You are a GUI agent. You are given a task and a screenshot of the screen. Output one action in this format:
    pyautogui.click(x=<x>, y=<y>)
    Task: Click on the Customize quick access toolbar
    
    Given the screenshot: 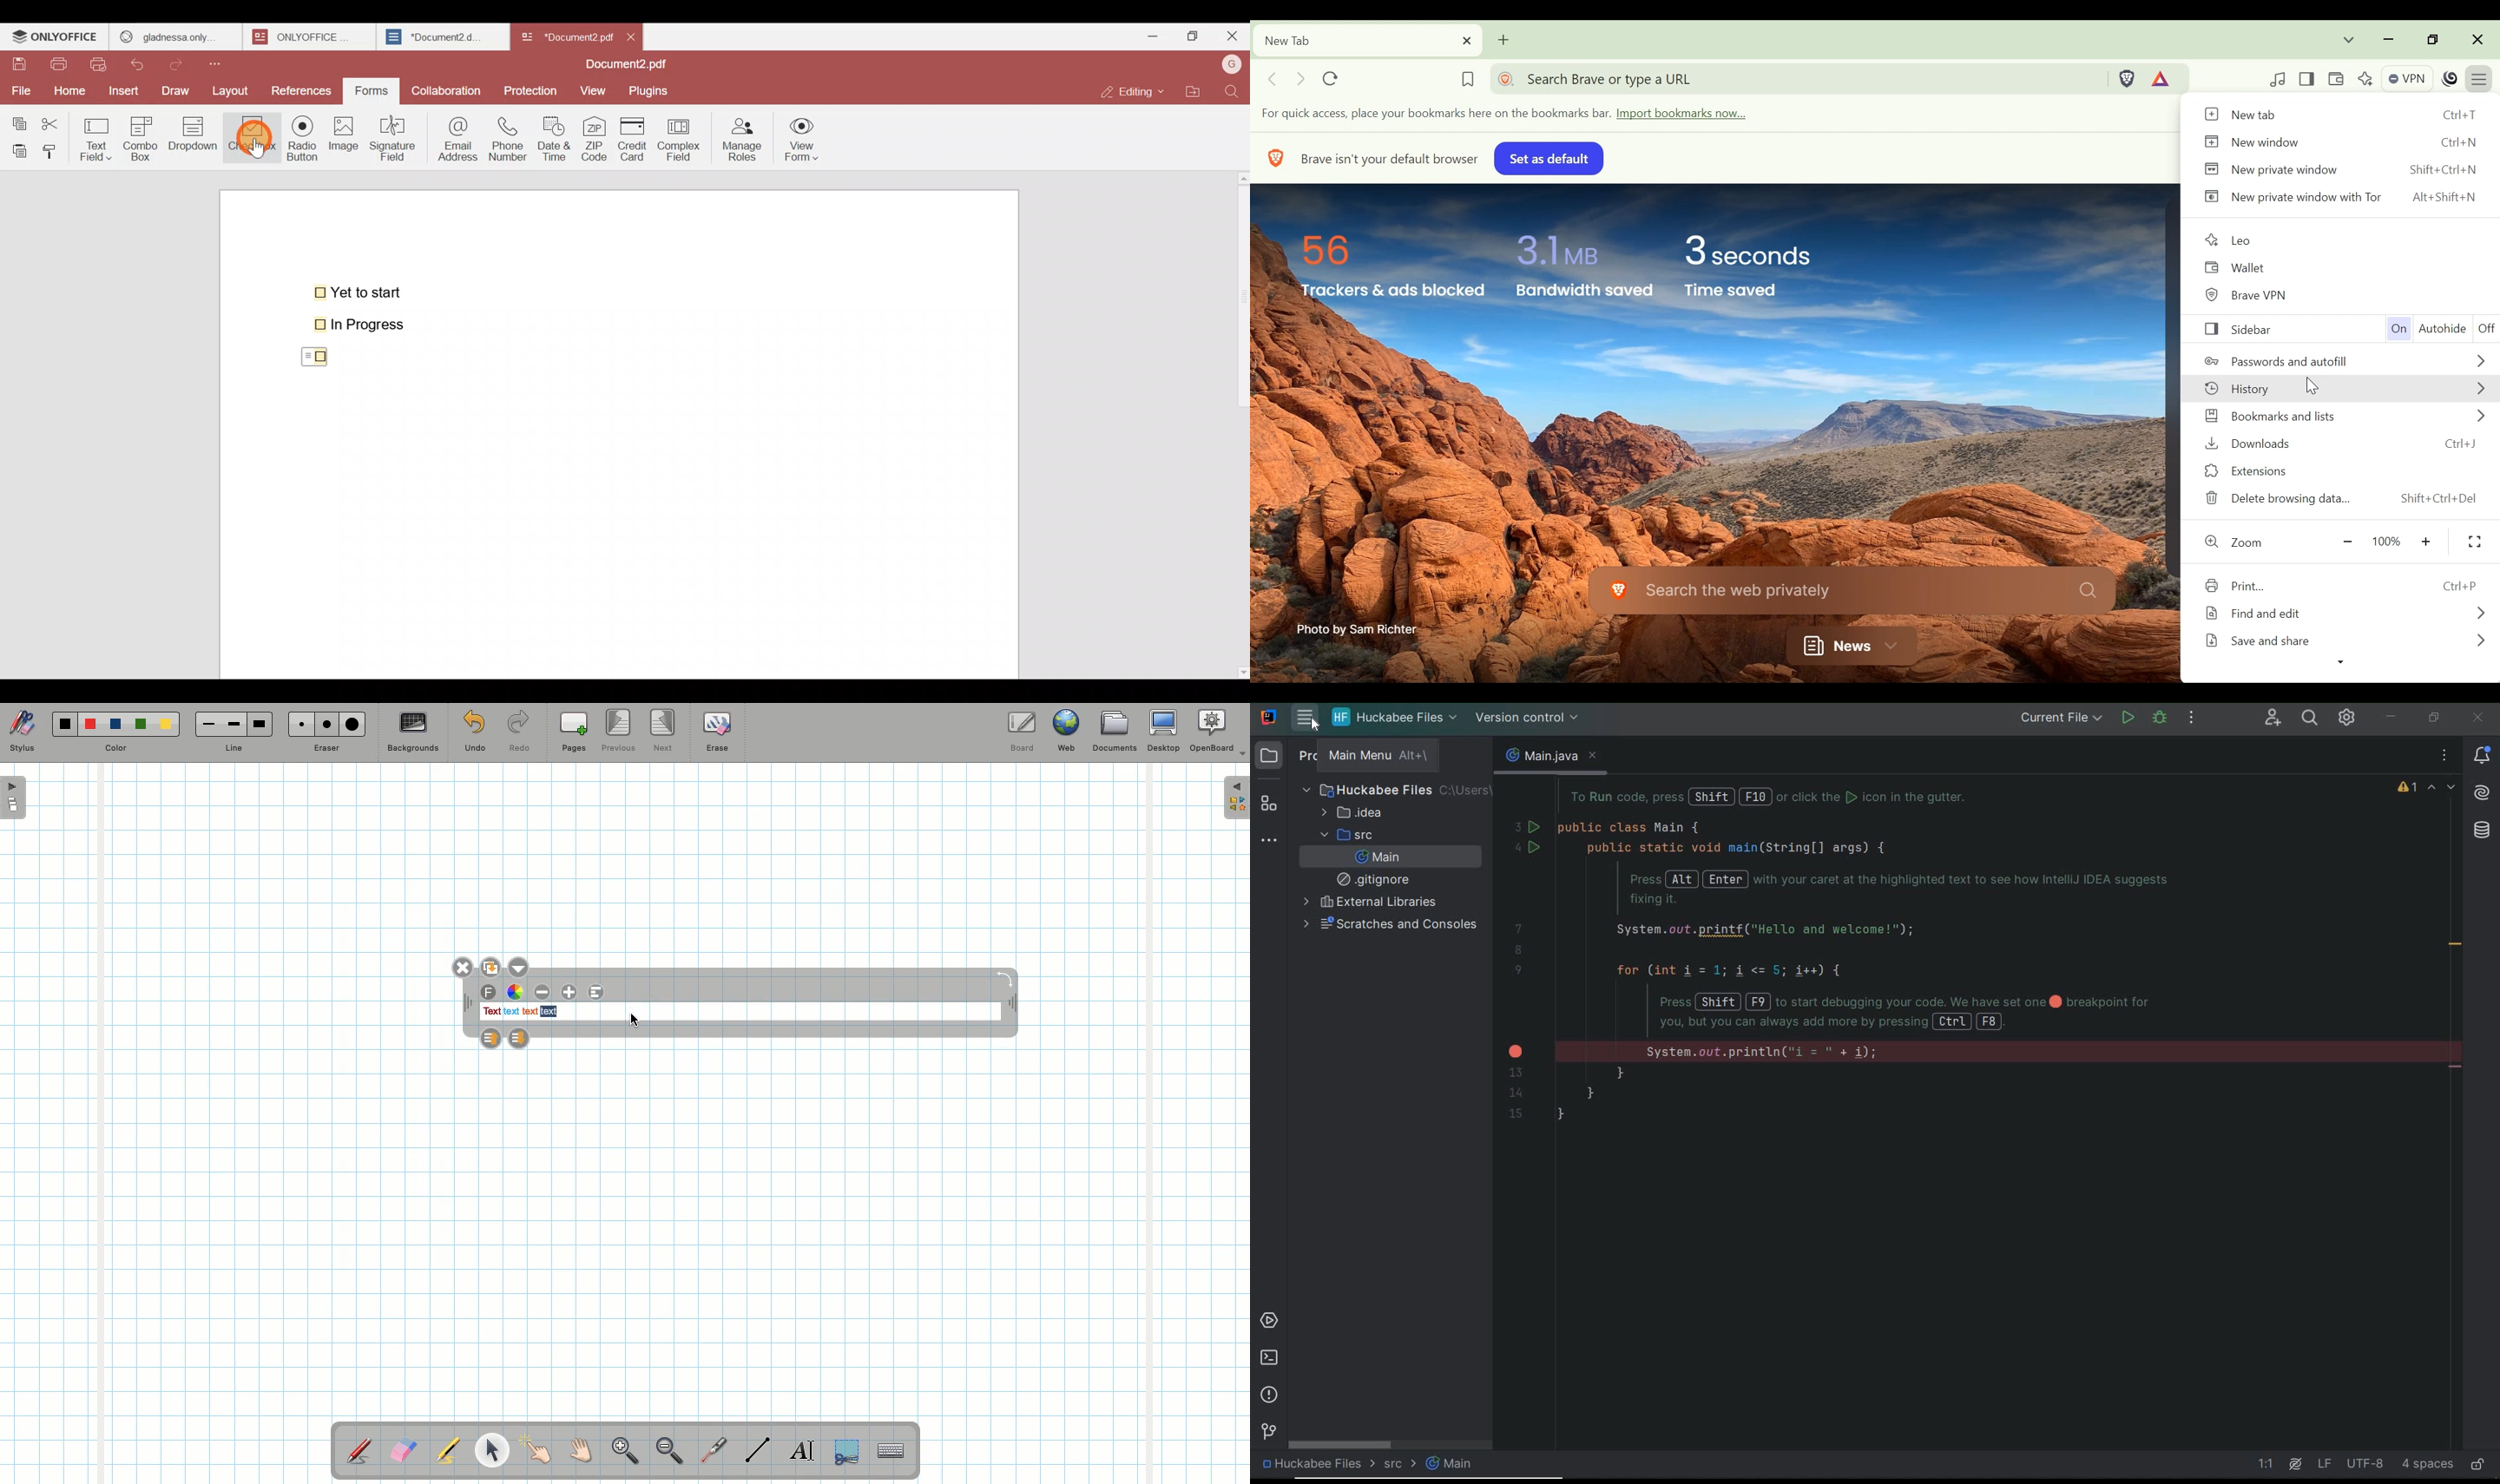 What is the action you would take?
    pyautogui.click(x=226, y=61)
    